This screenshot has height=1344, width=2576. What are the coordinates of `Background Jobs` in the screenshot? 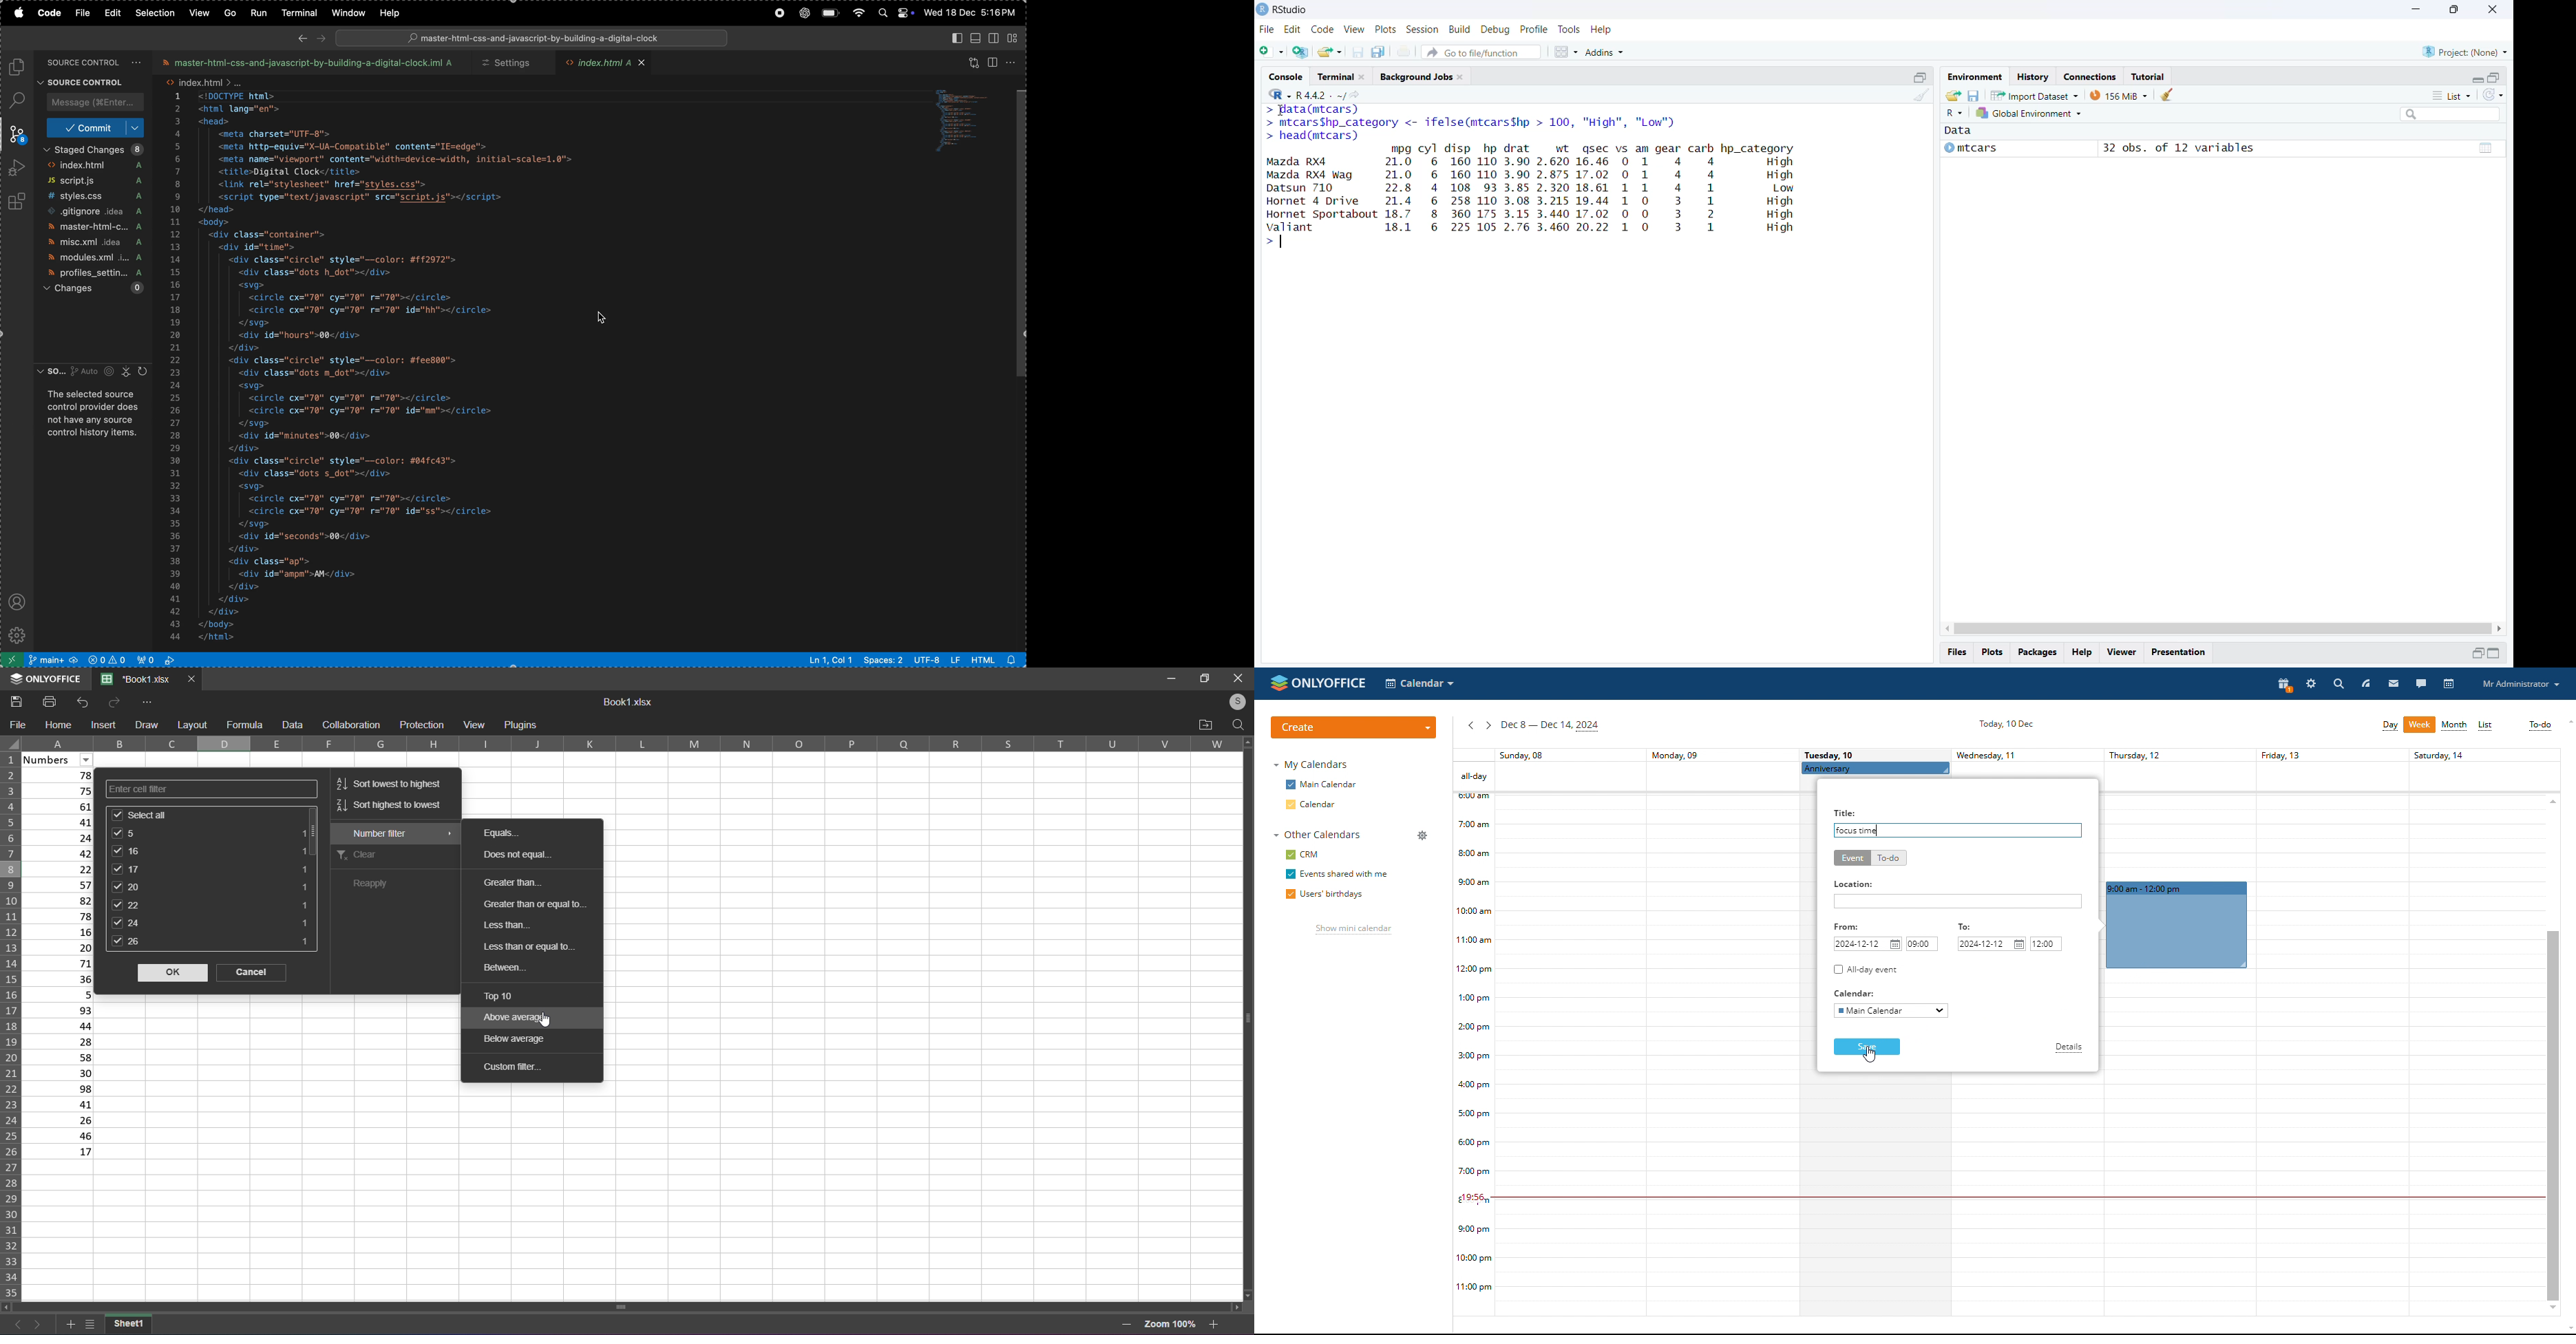 It's located at (1424, 77).